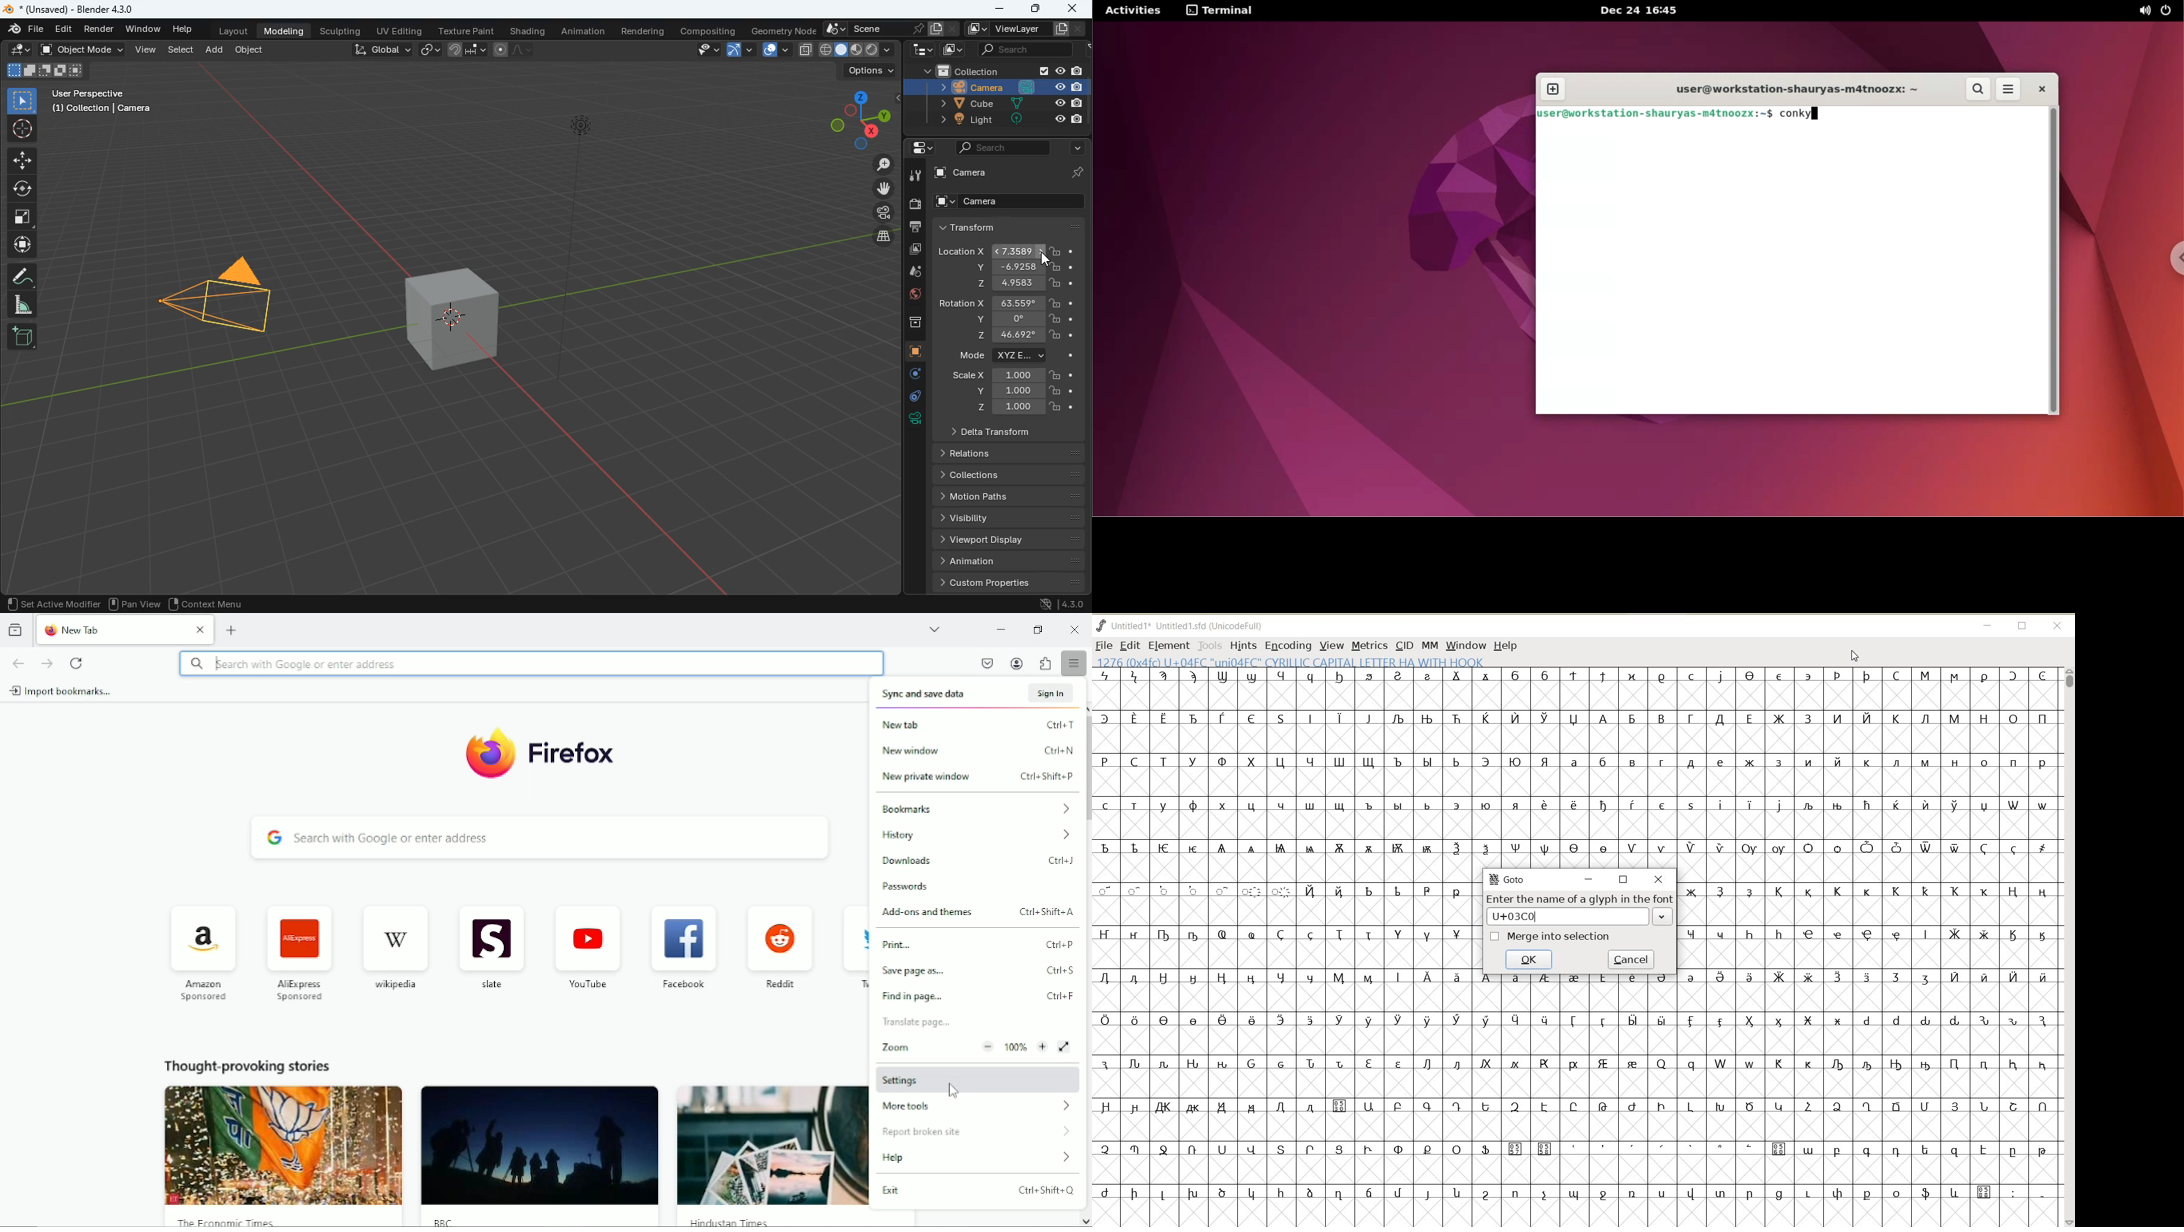 This screenshot has height=1232, width=2184. I want to click on Open application menu, so click(1073, 662).